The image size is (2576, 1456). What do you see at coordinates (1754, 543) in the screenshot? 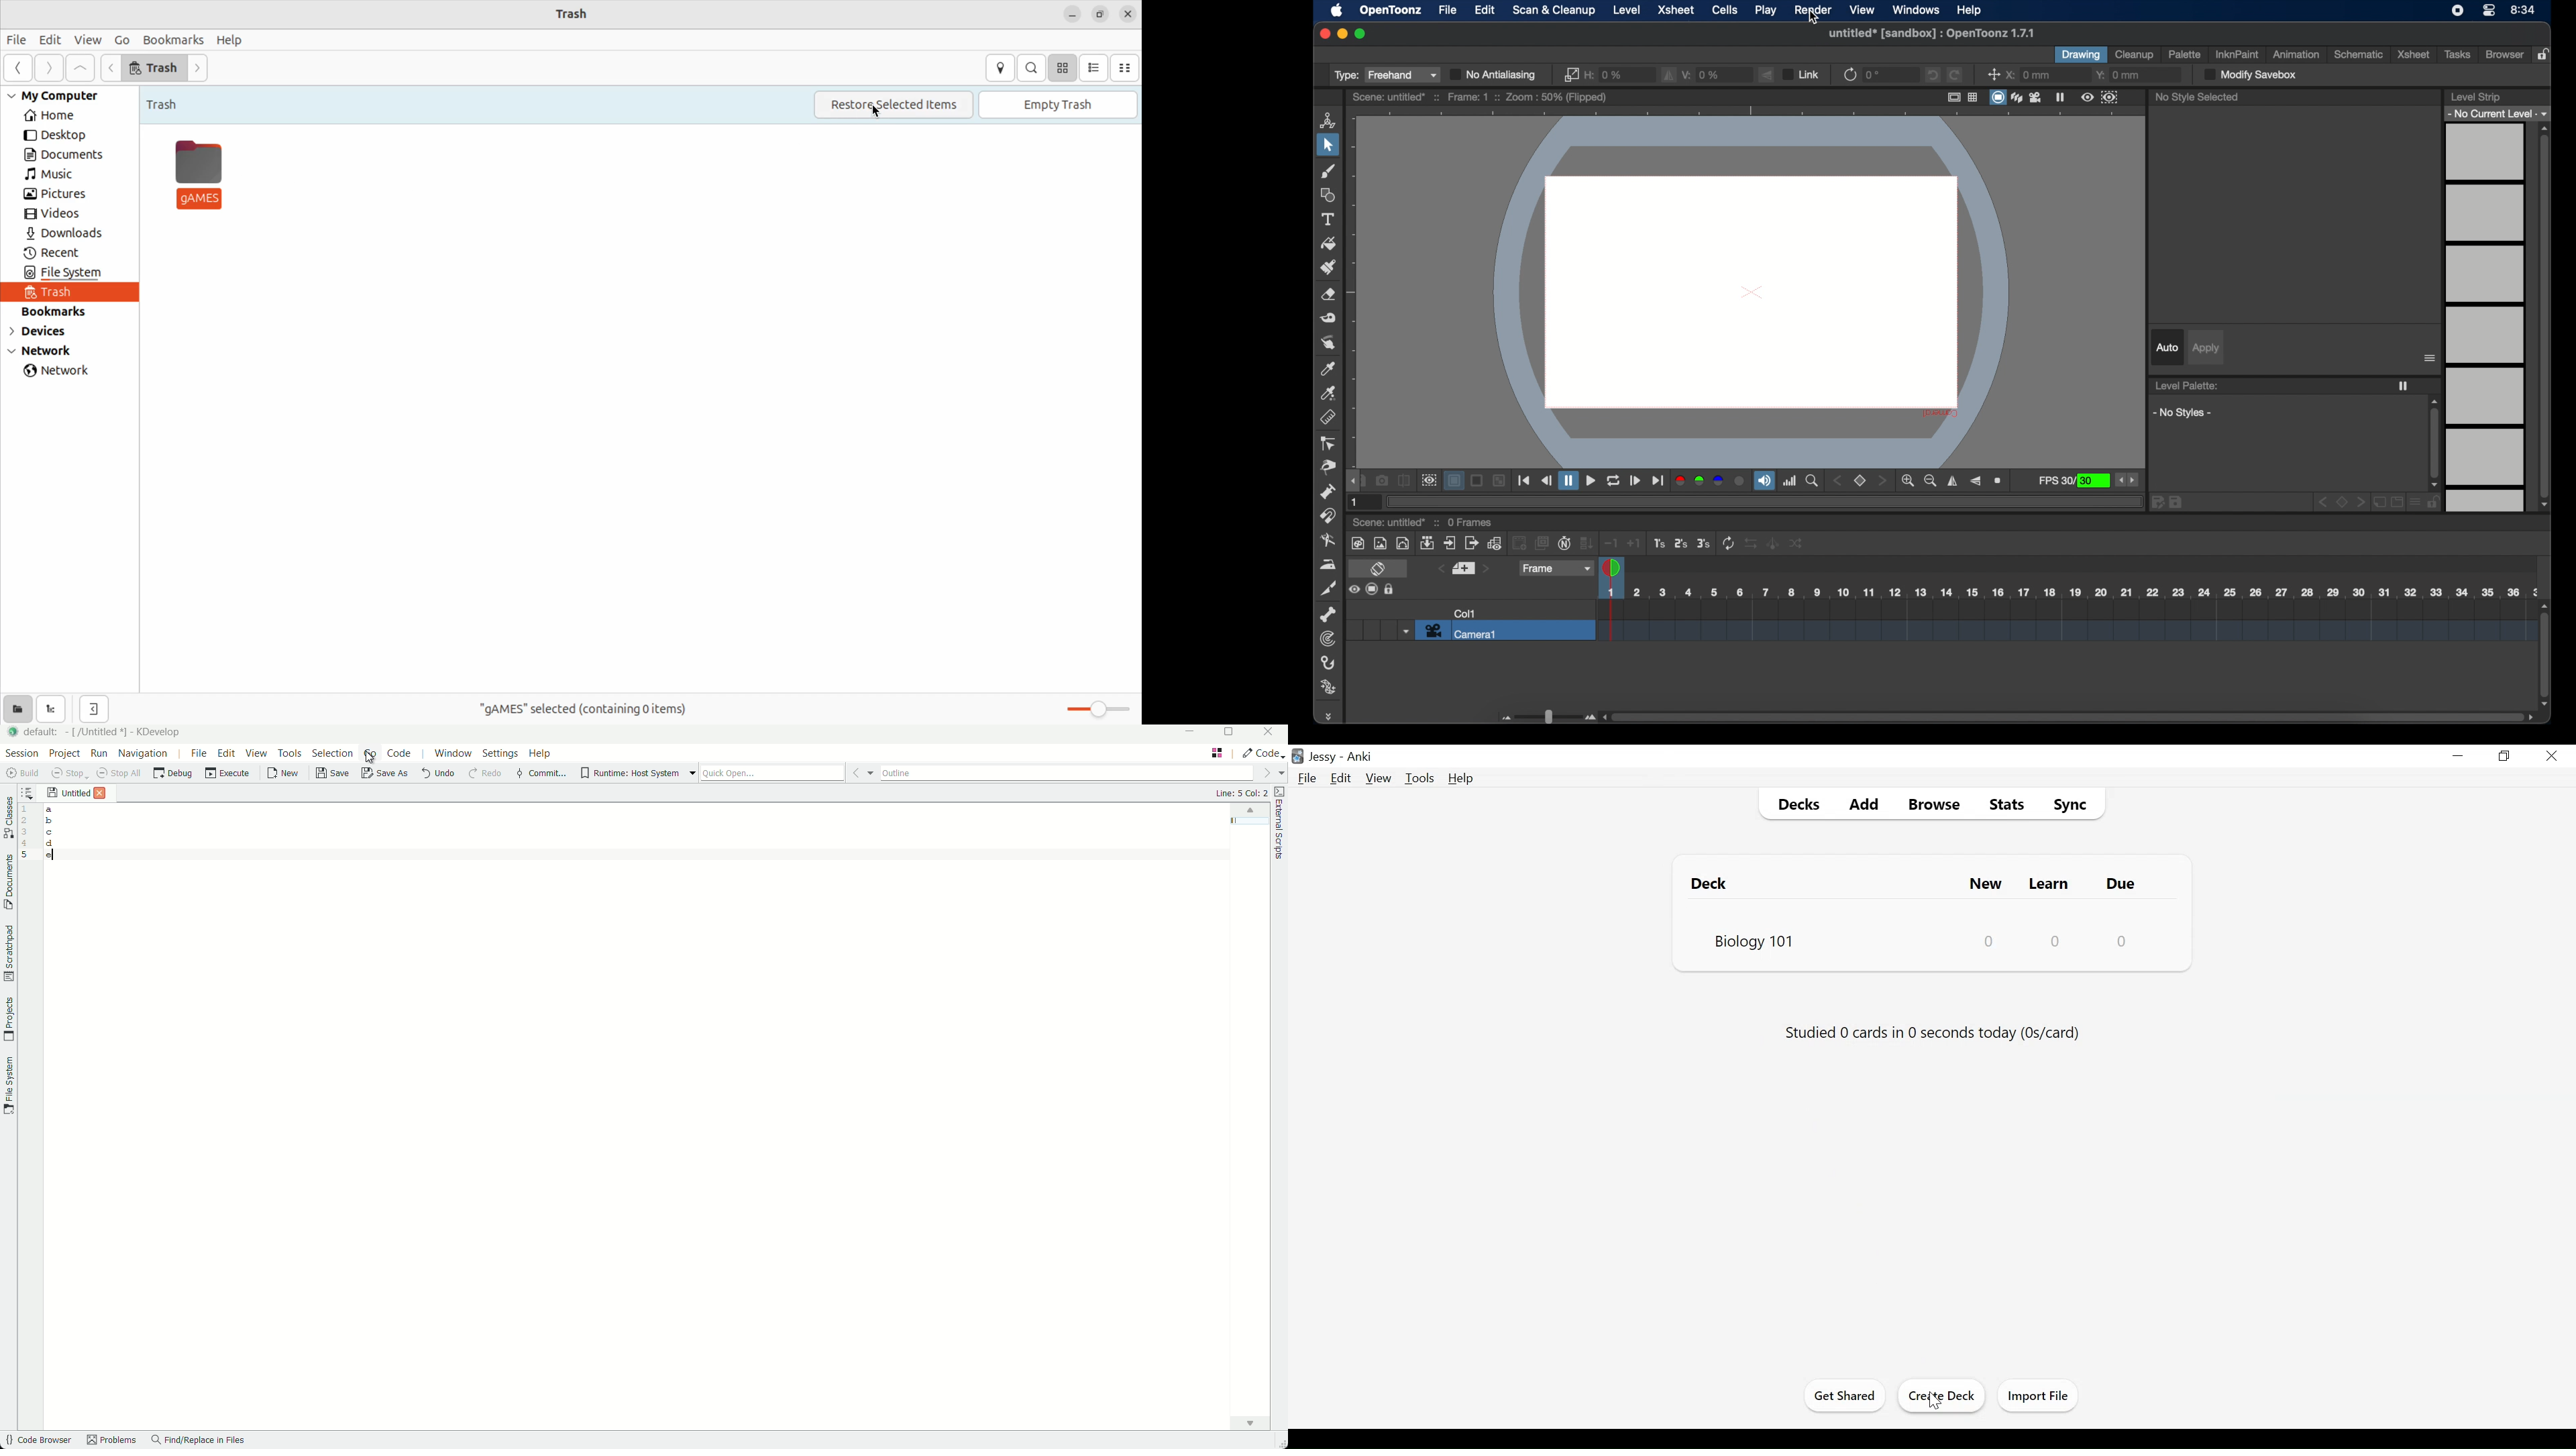
I see `` at bounding box center [1754, 543].